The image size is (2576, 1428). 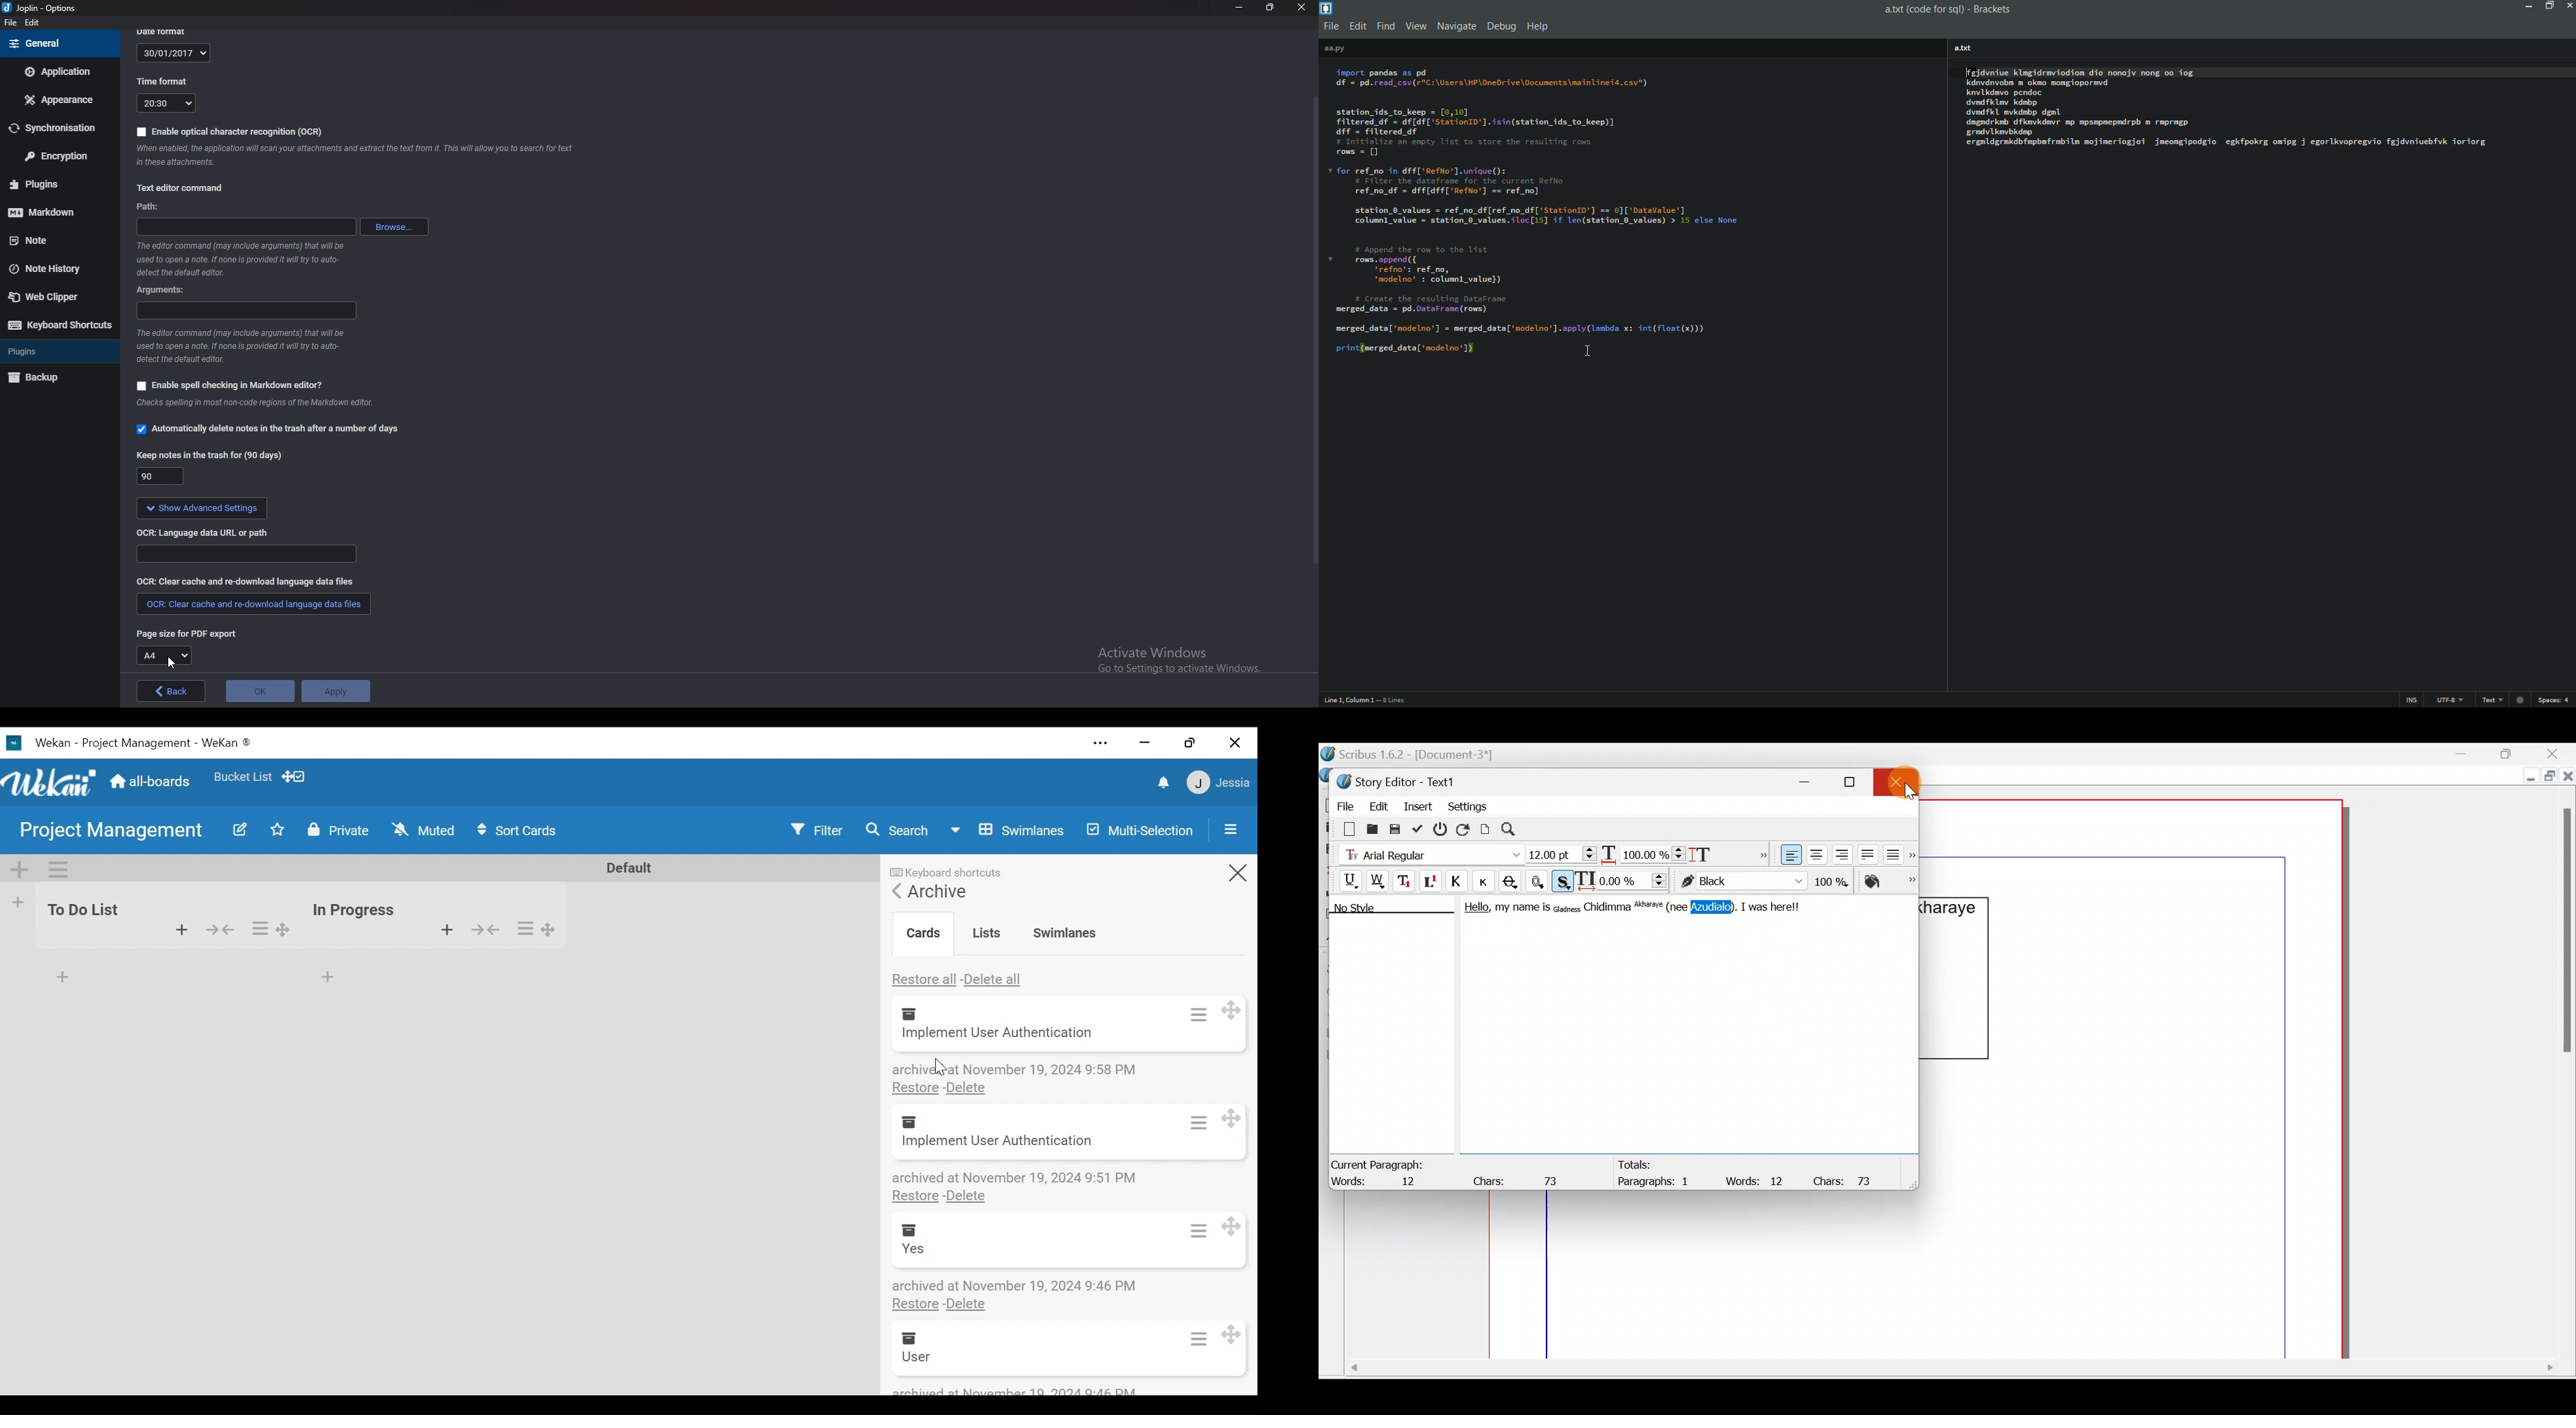 I want to click on Underline words only, so click(x=1379, y=880).